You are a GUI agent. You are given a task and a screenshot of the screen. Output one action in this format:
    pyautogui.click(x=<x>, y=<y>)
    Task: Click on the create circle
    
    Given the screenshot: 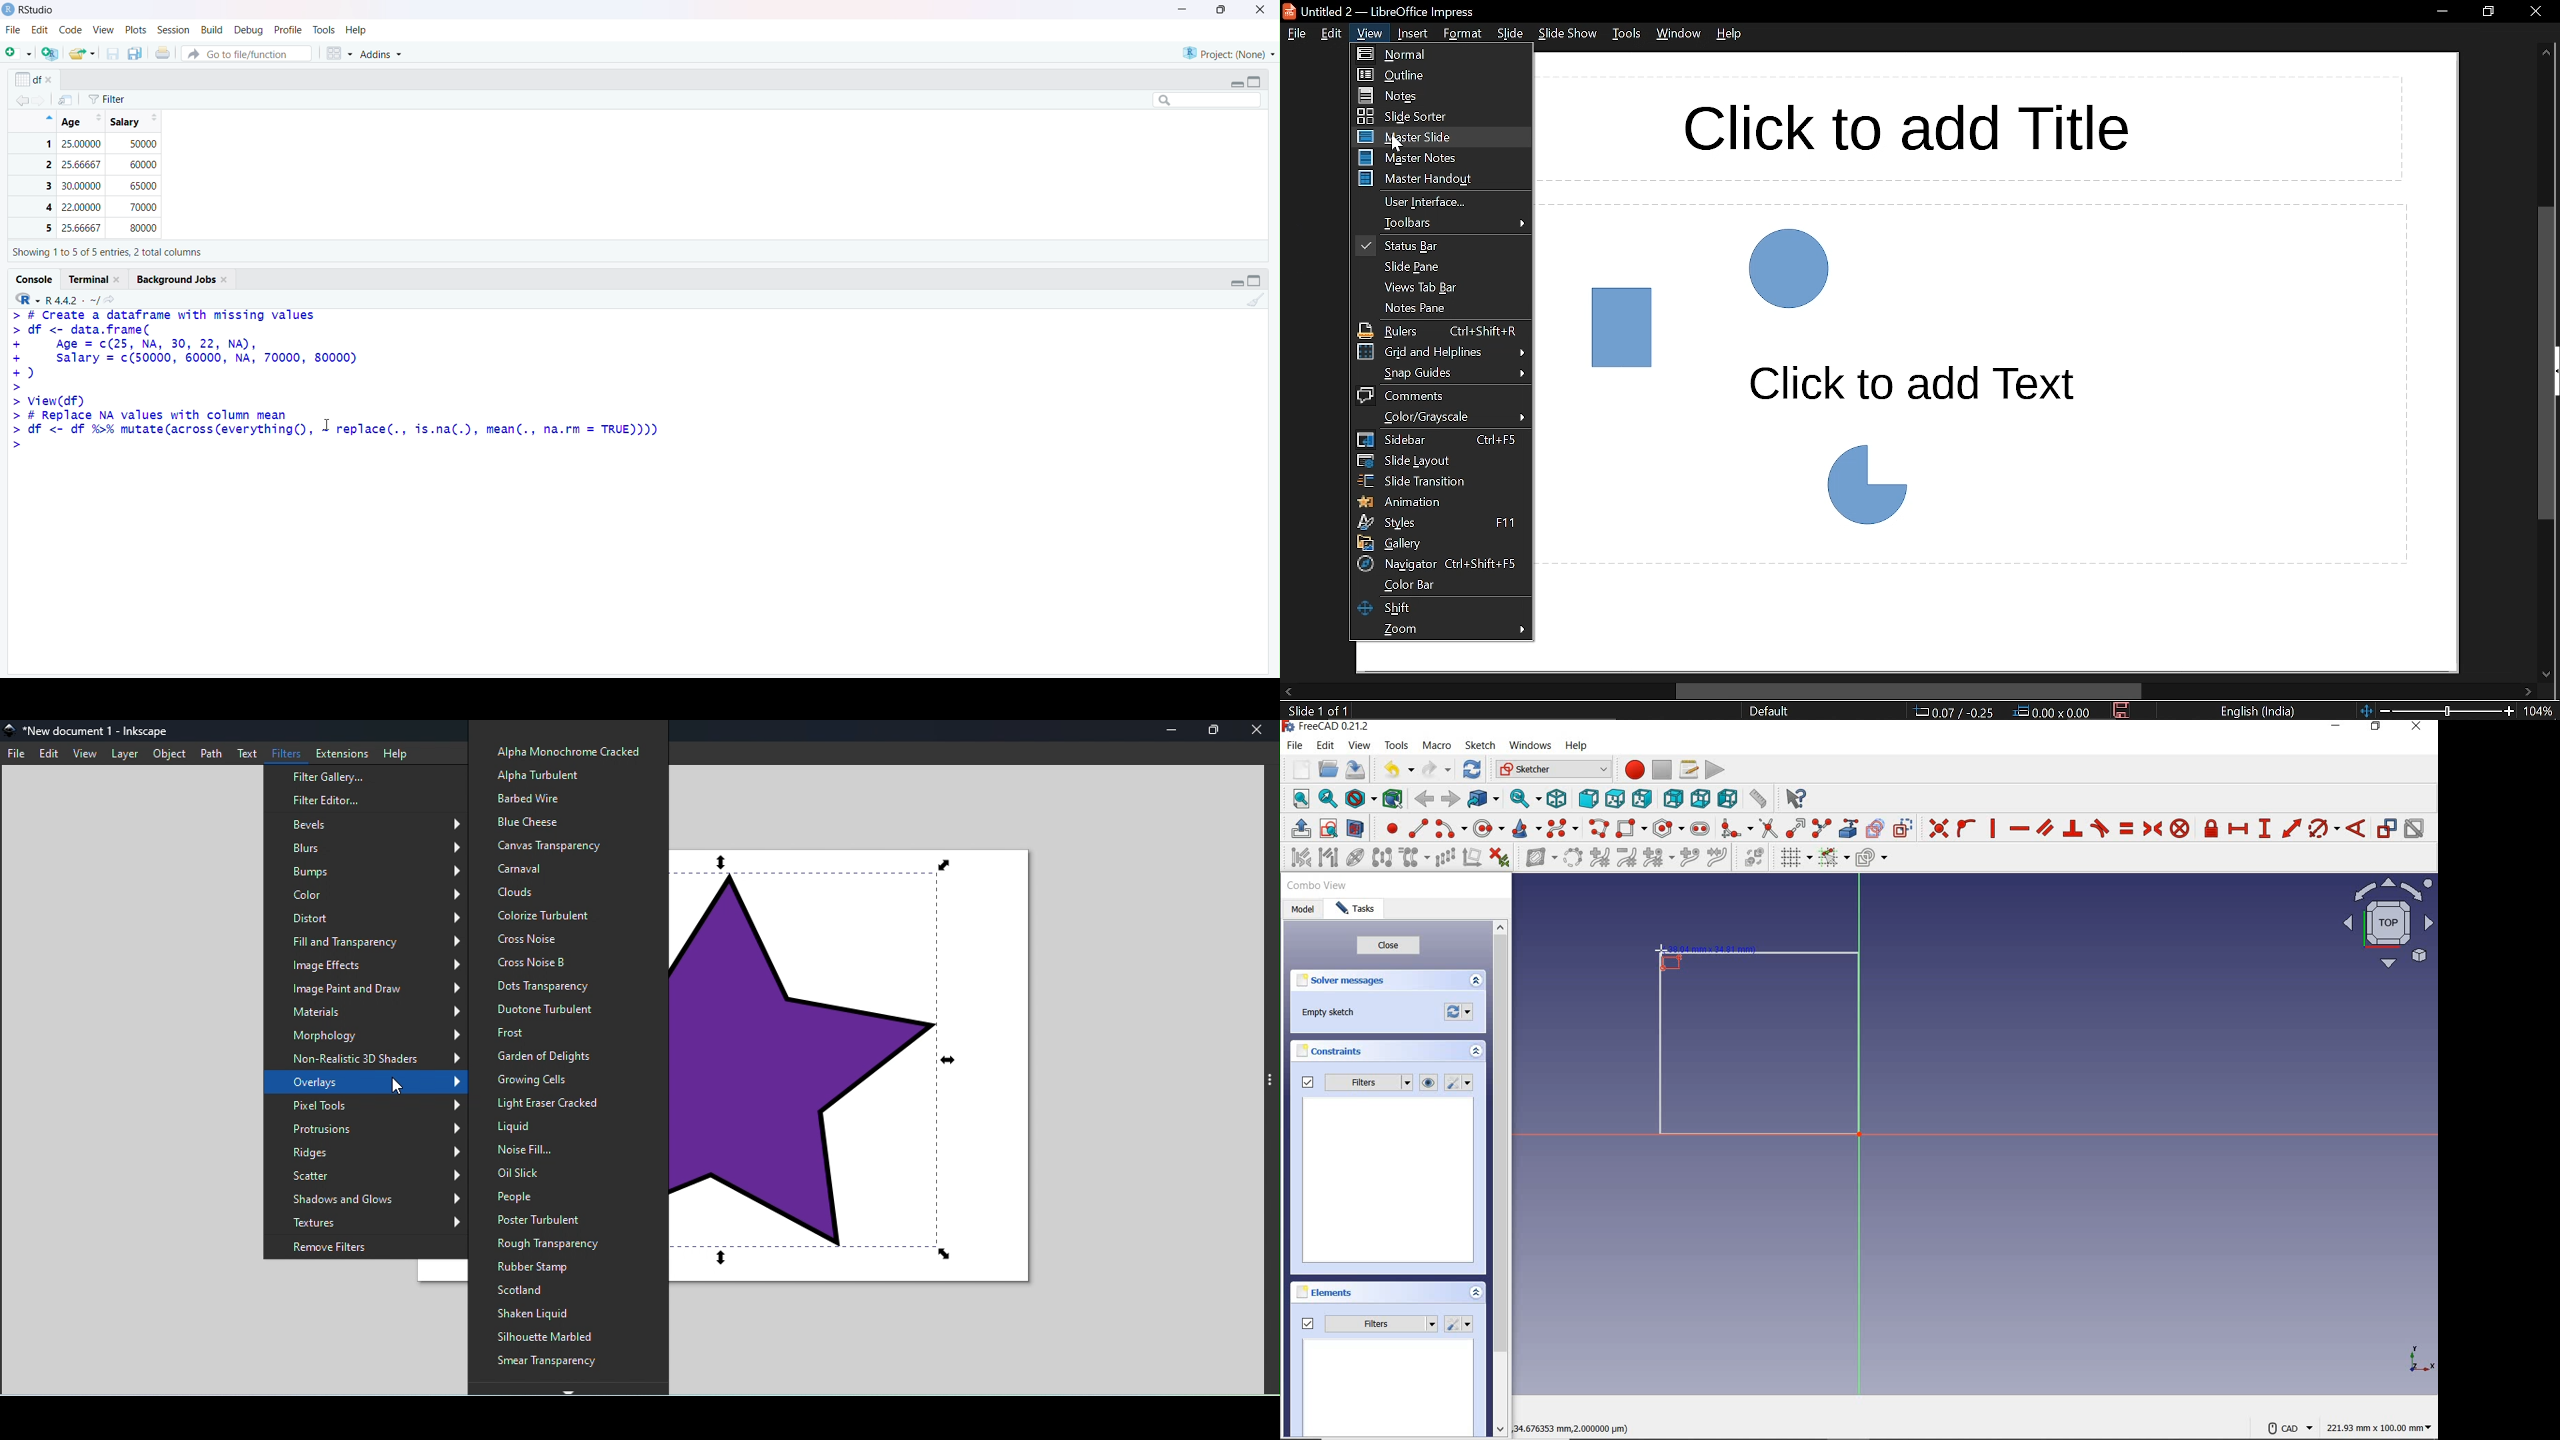 What is the action you would take?
    pyautogui.click(x=1488, y=830)
    